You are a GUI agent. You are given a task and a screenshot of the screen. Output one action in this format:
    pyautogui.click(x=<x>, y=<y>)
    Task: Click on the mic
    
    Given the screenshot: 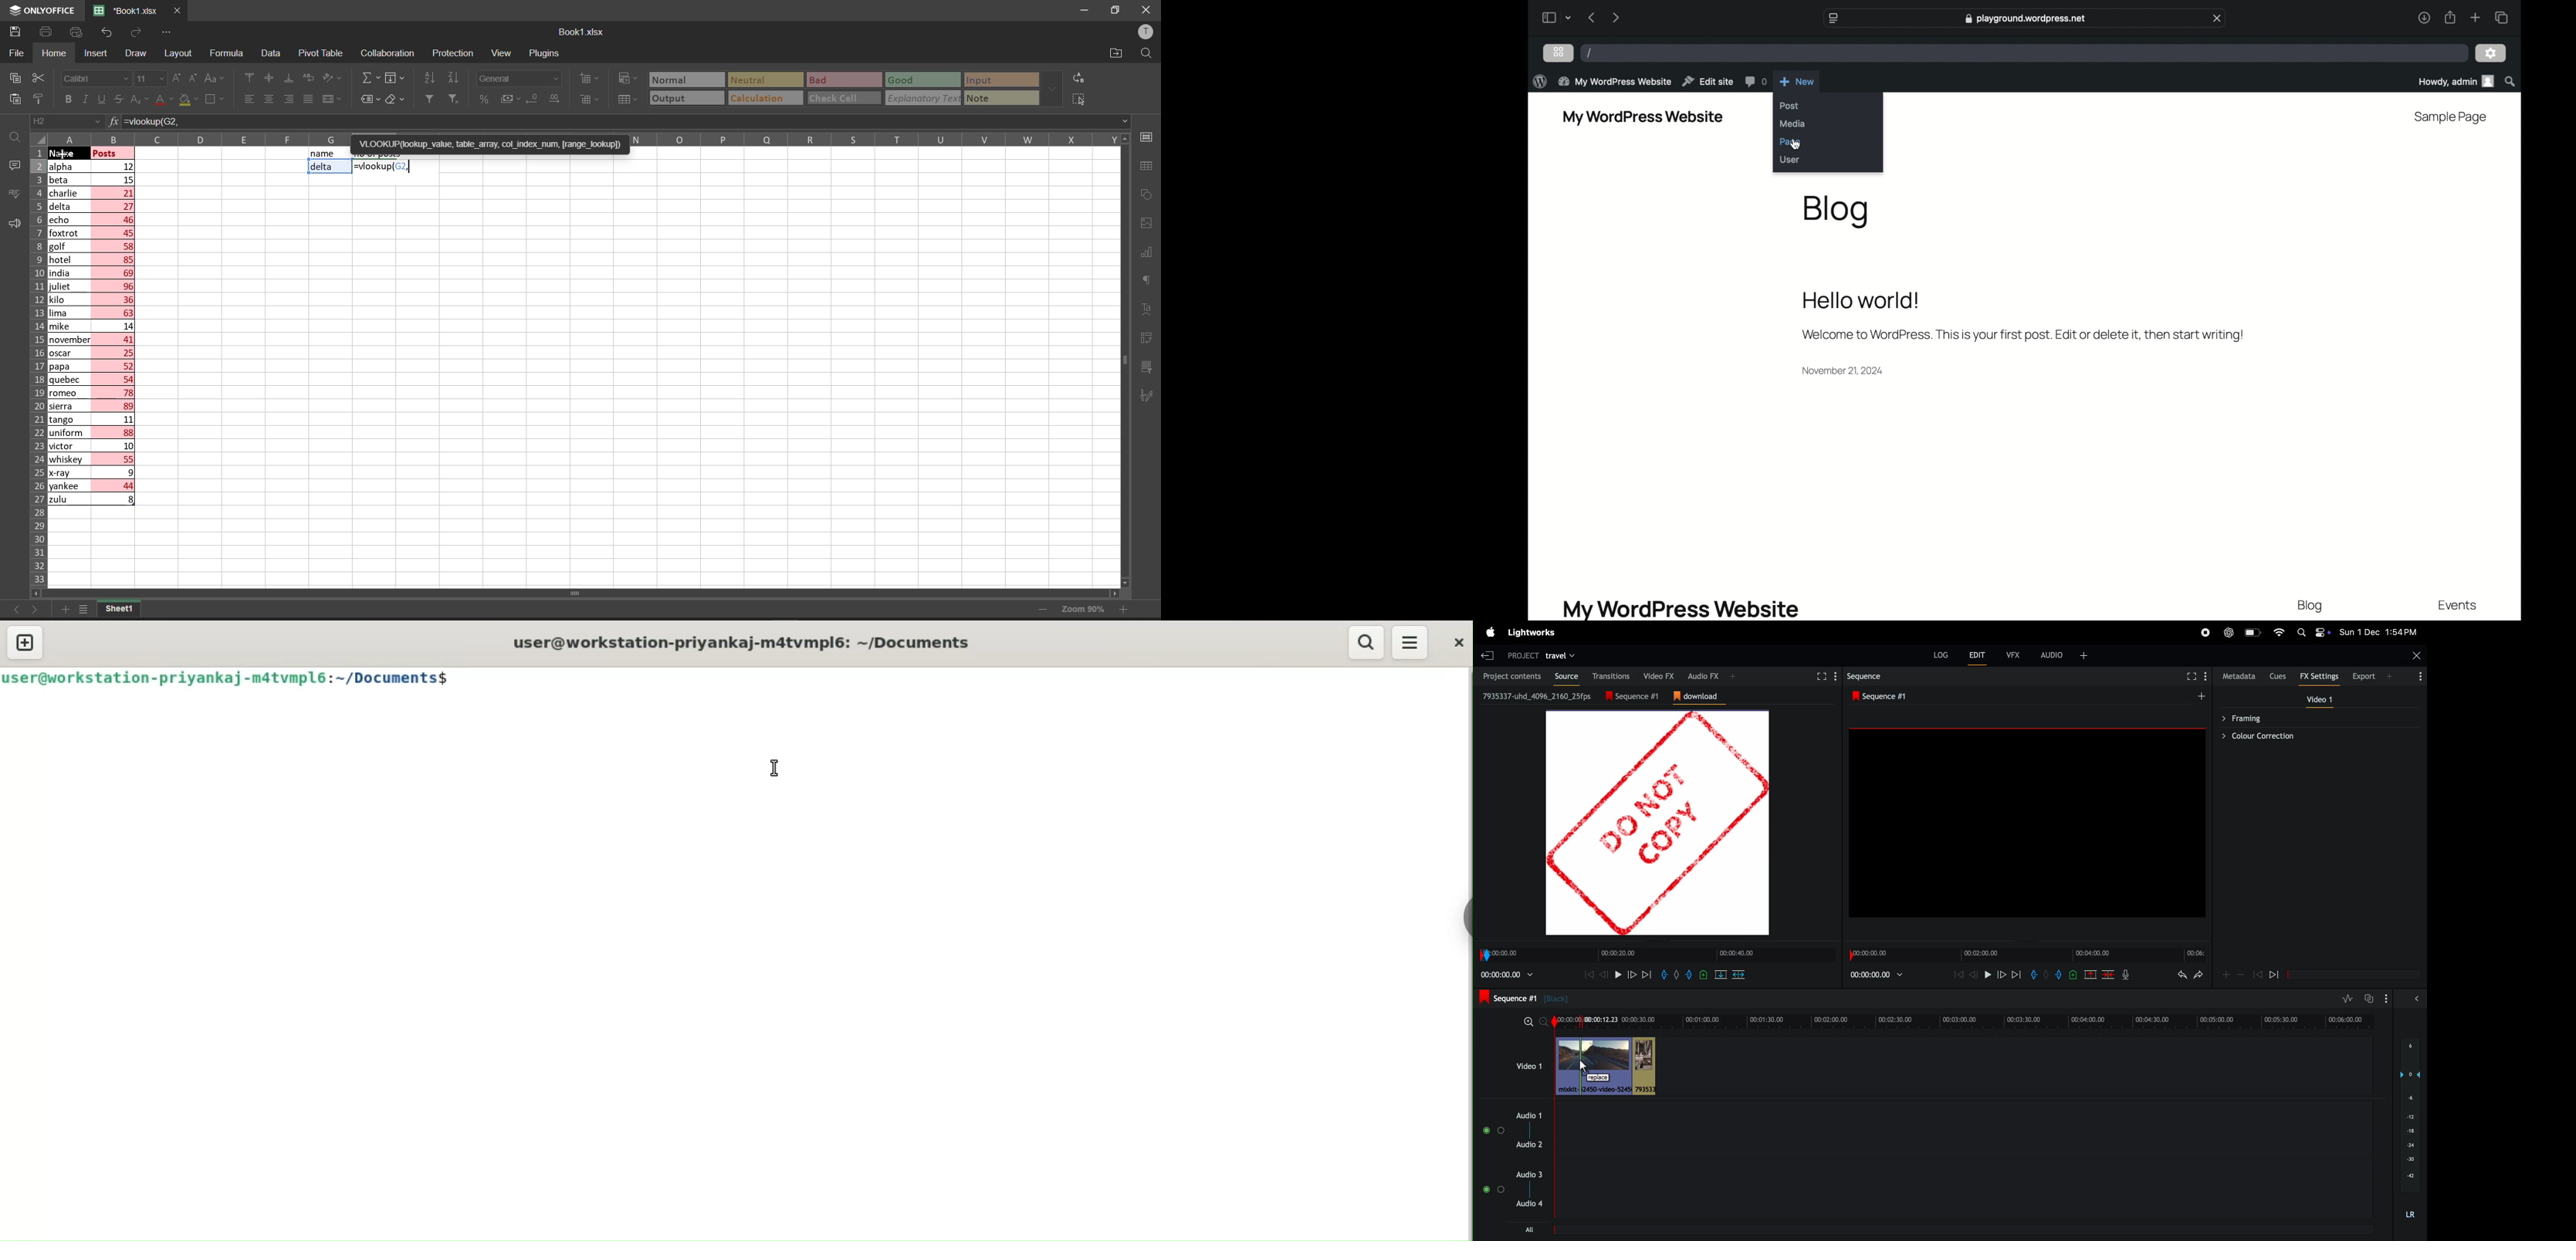 What is the action you would take?
    pyautogui.click(x=2126, y=974)
    